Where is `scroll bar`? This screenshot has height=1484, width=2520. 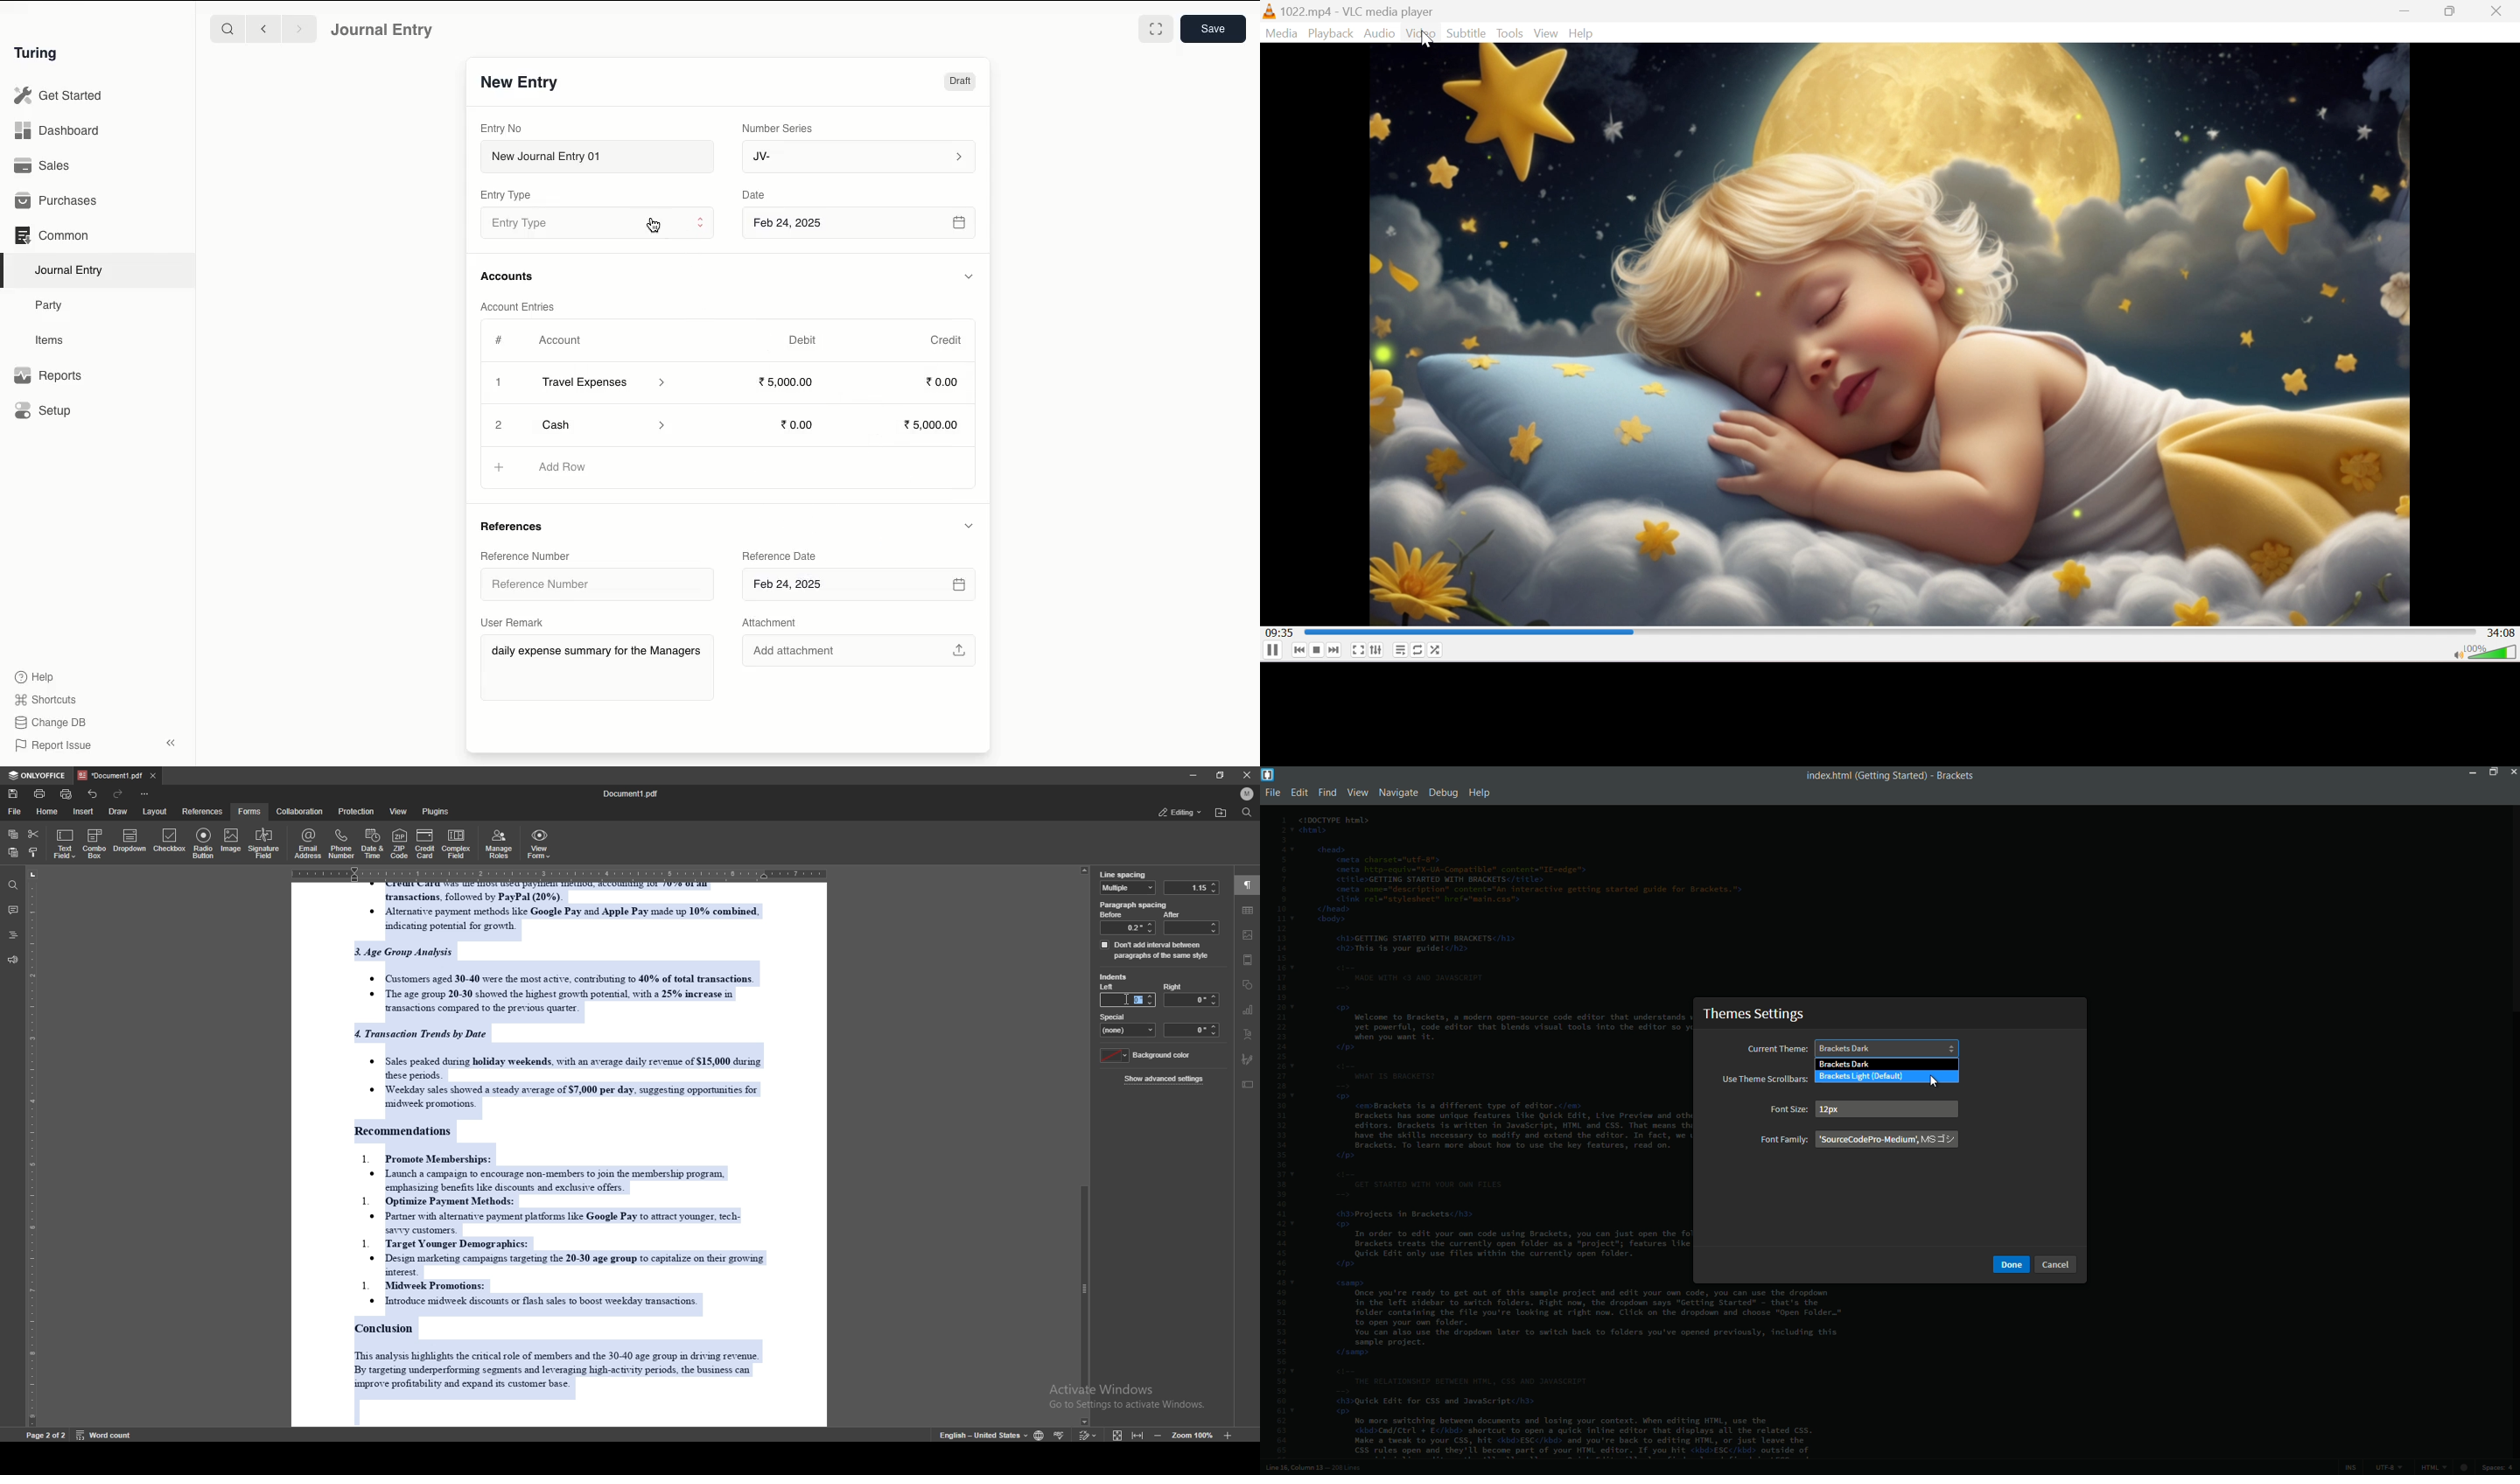 scroll bar is located at coordinates (1087, 1144).